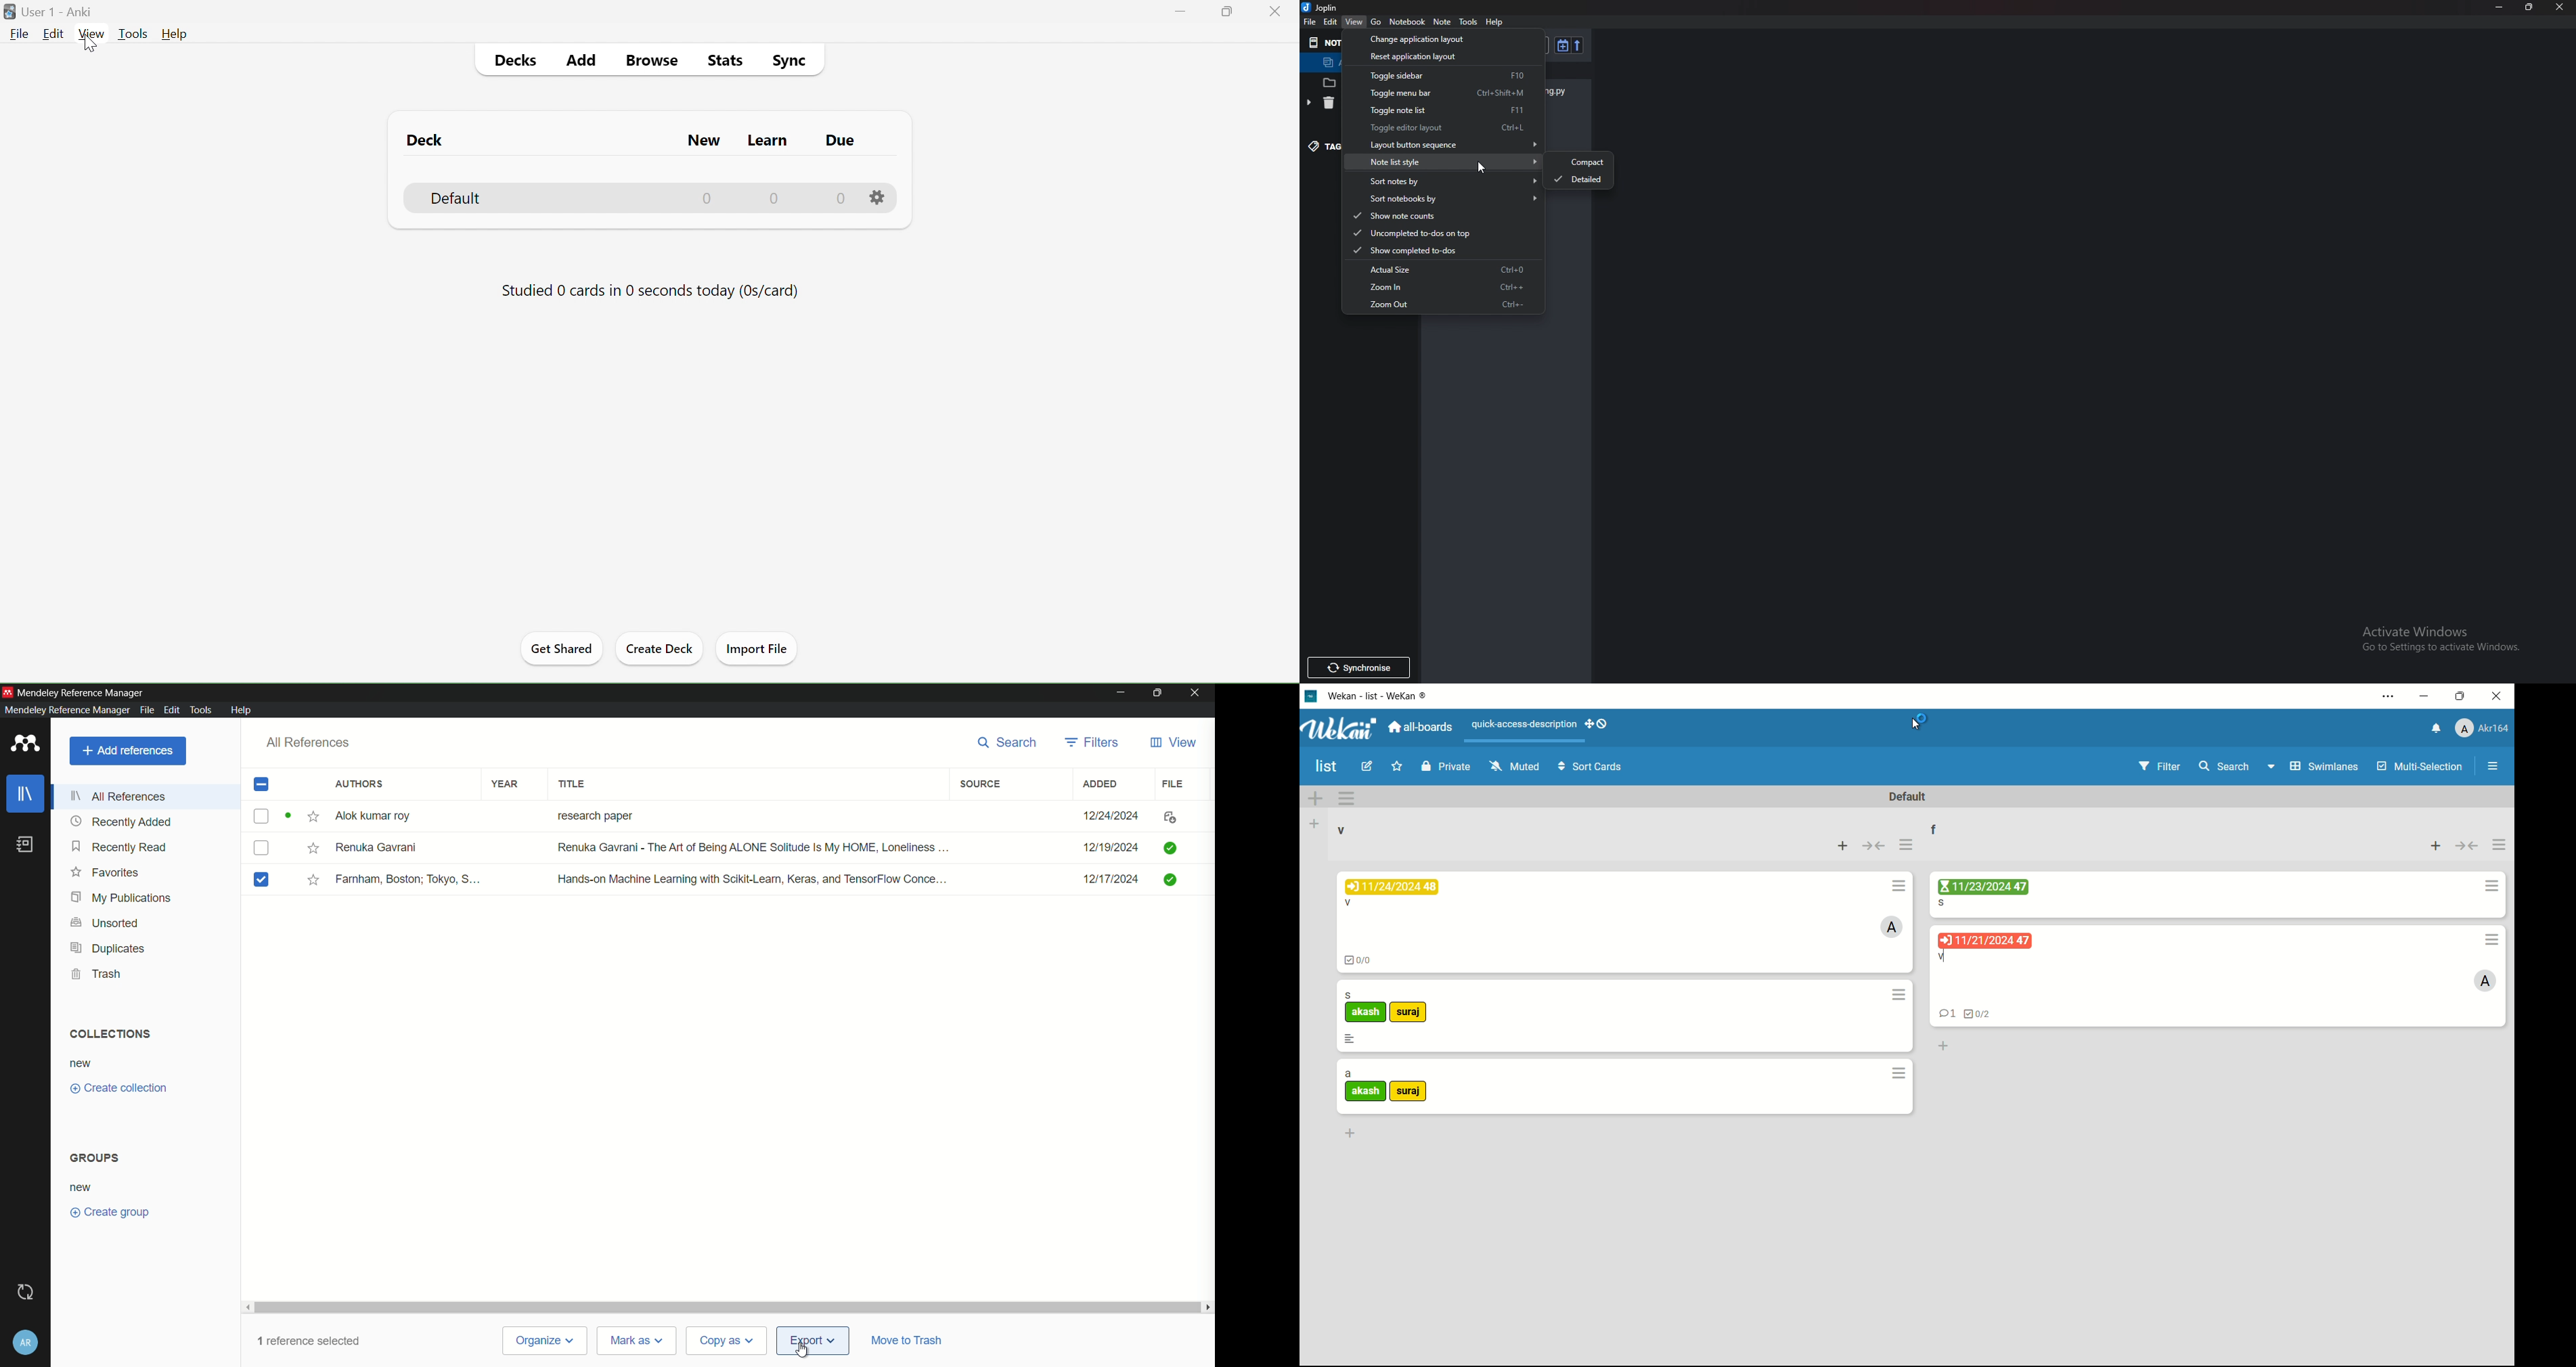 This screenshot has height=1372, width=2576. What do you see at coordinates (1174, 743) in the screenshot?
I see `view` at bounding box center [1174, 743].